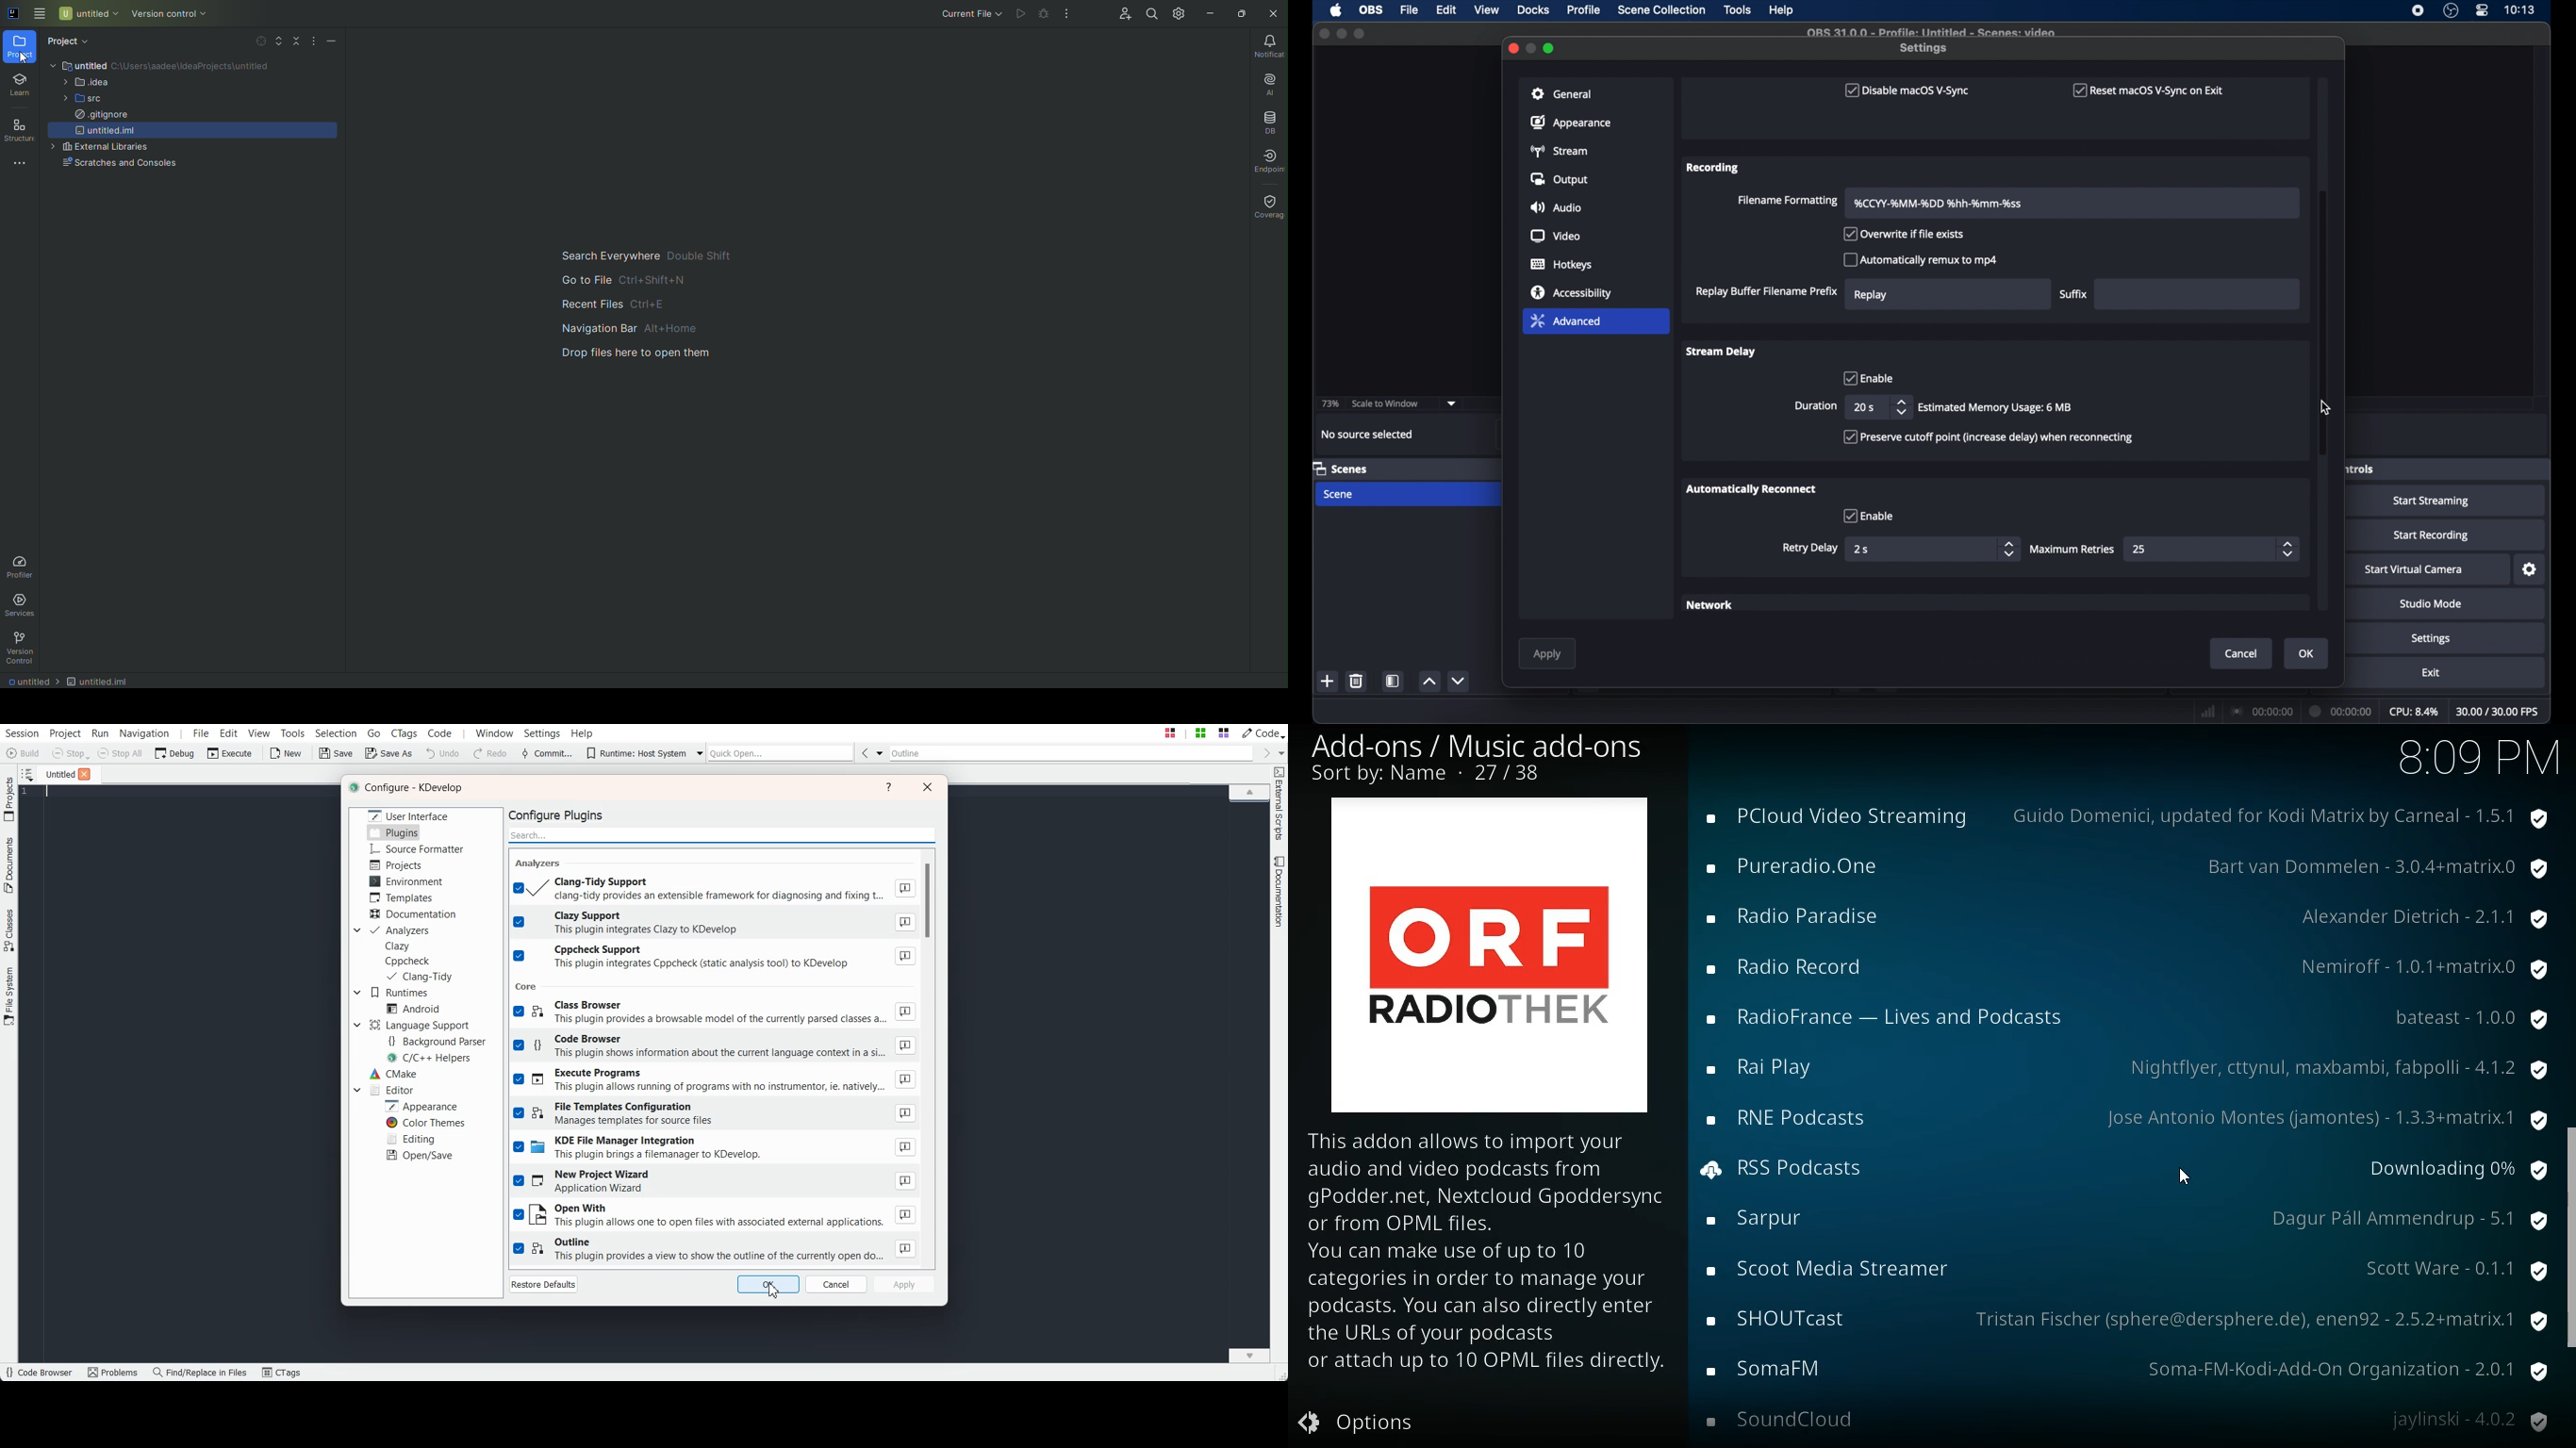 The height and width of the screenshot is (1456, 2576). Describe the element at coordinates (1561, 179) in the screenshot. I see `output` at that location.